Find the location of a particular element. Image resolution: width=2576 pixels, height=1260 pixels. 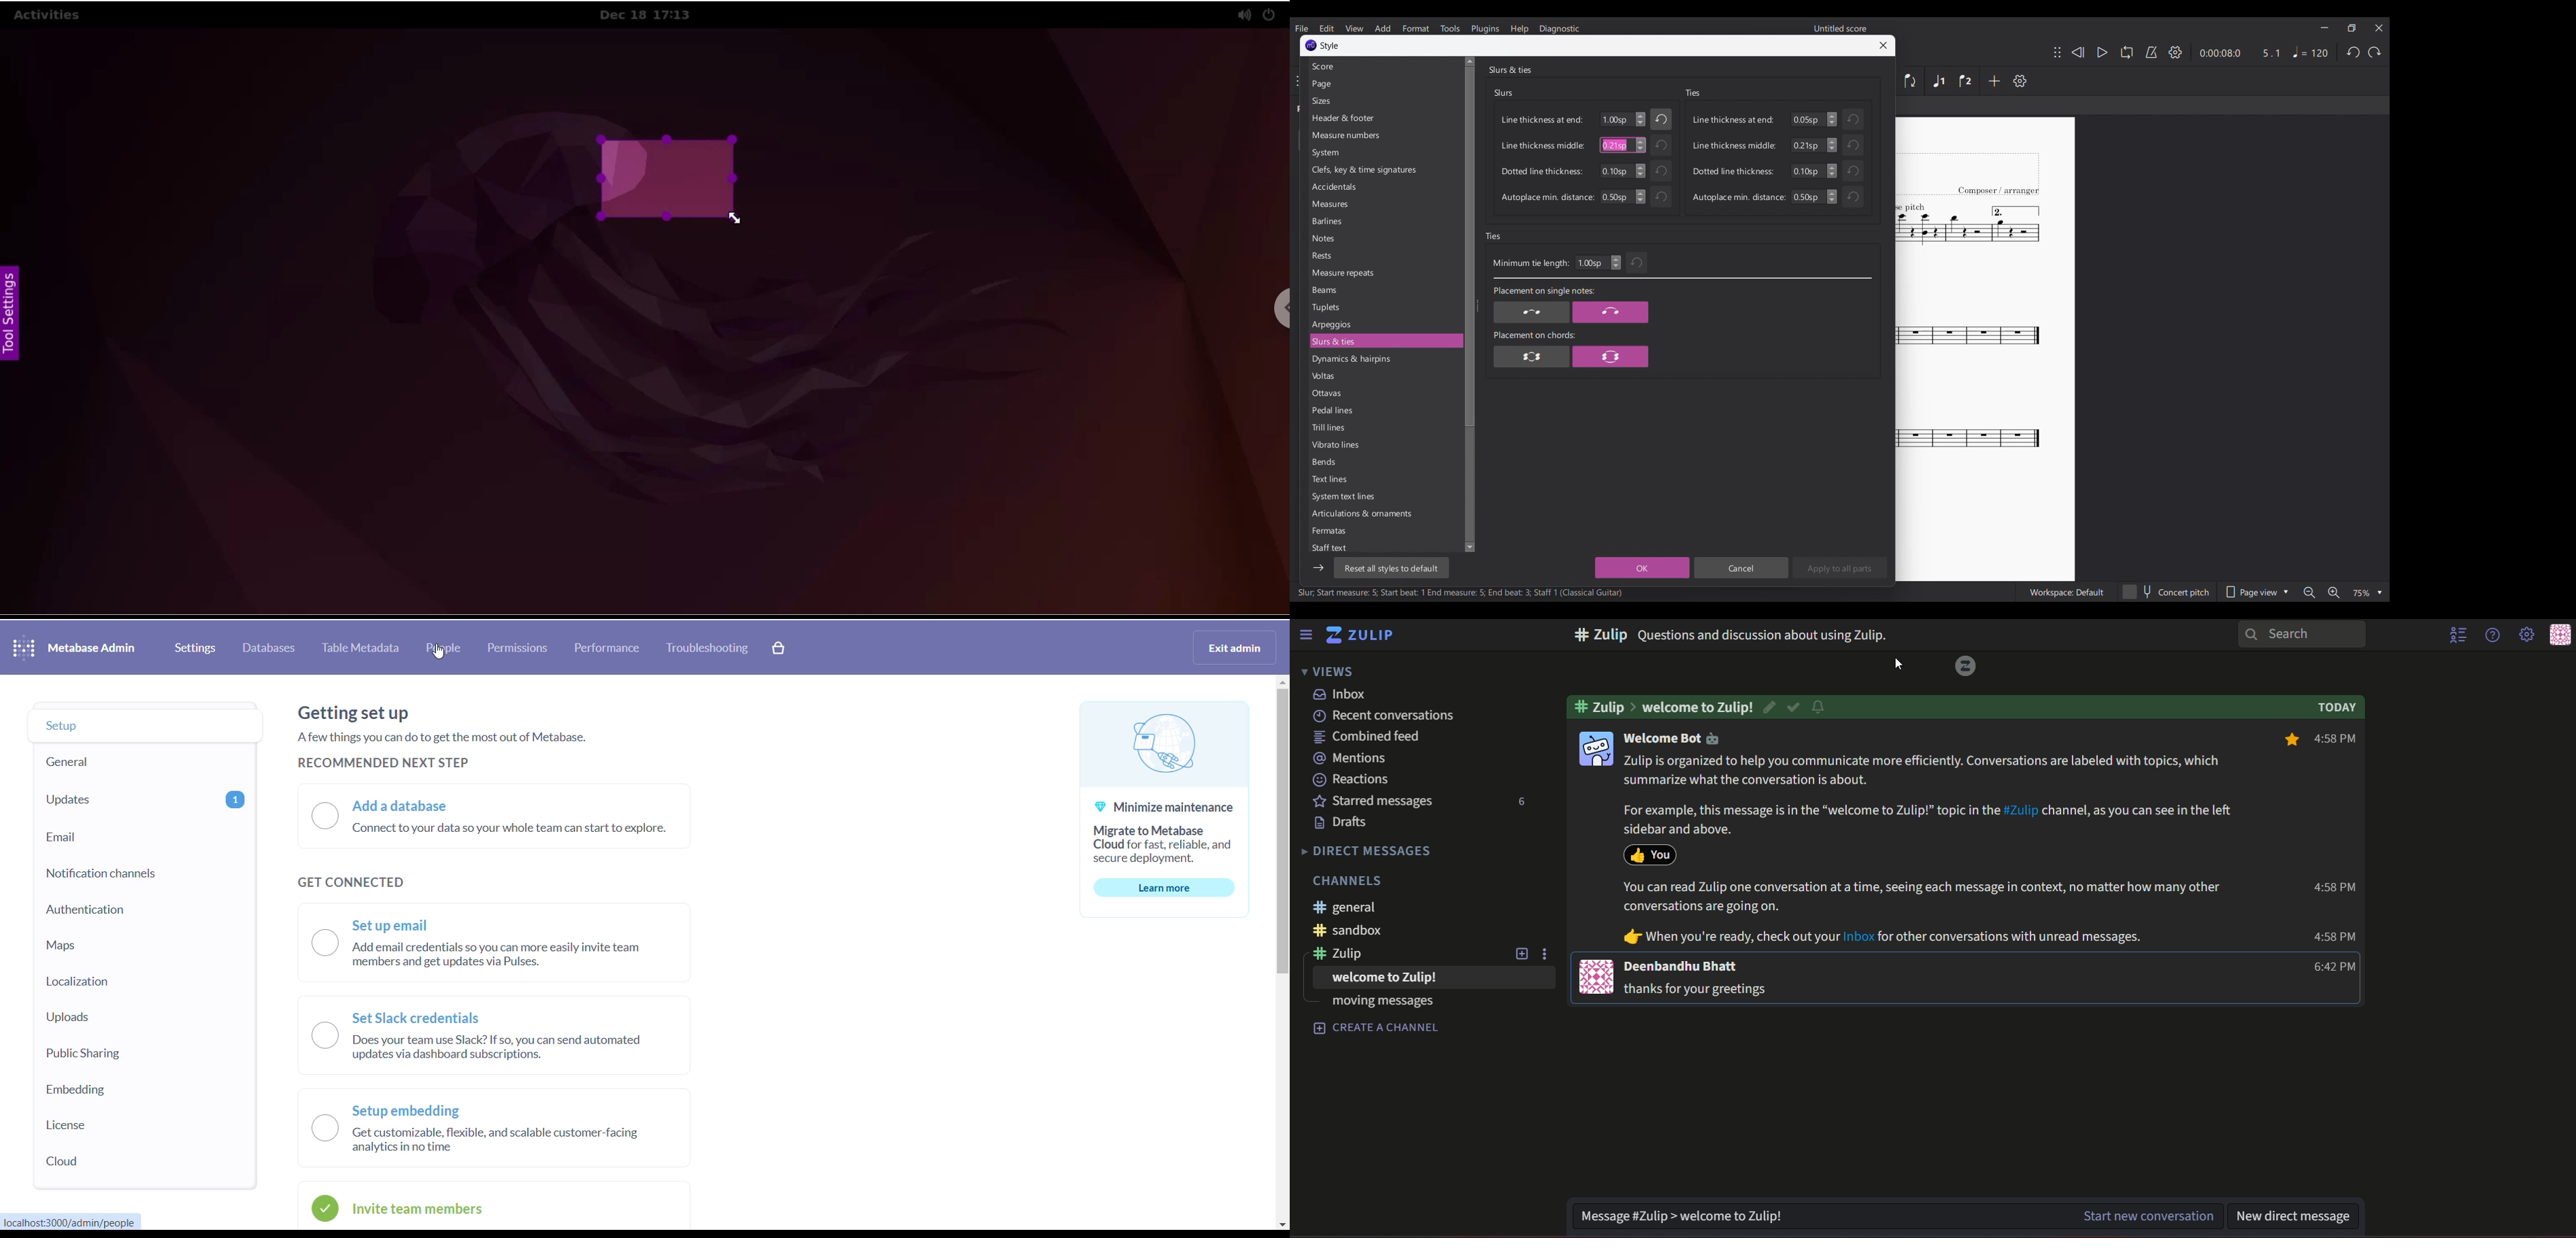

Line thickness at end is located at coordinates (1542, 120).